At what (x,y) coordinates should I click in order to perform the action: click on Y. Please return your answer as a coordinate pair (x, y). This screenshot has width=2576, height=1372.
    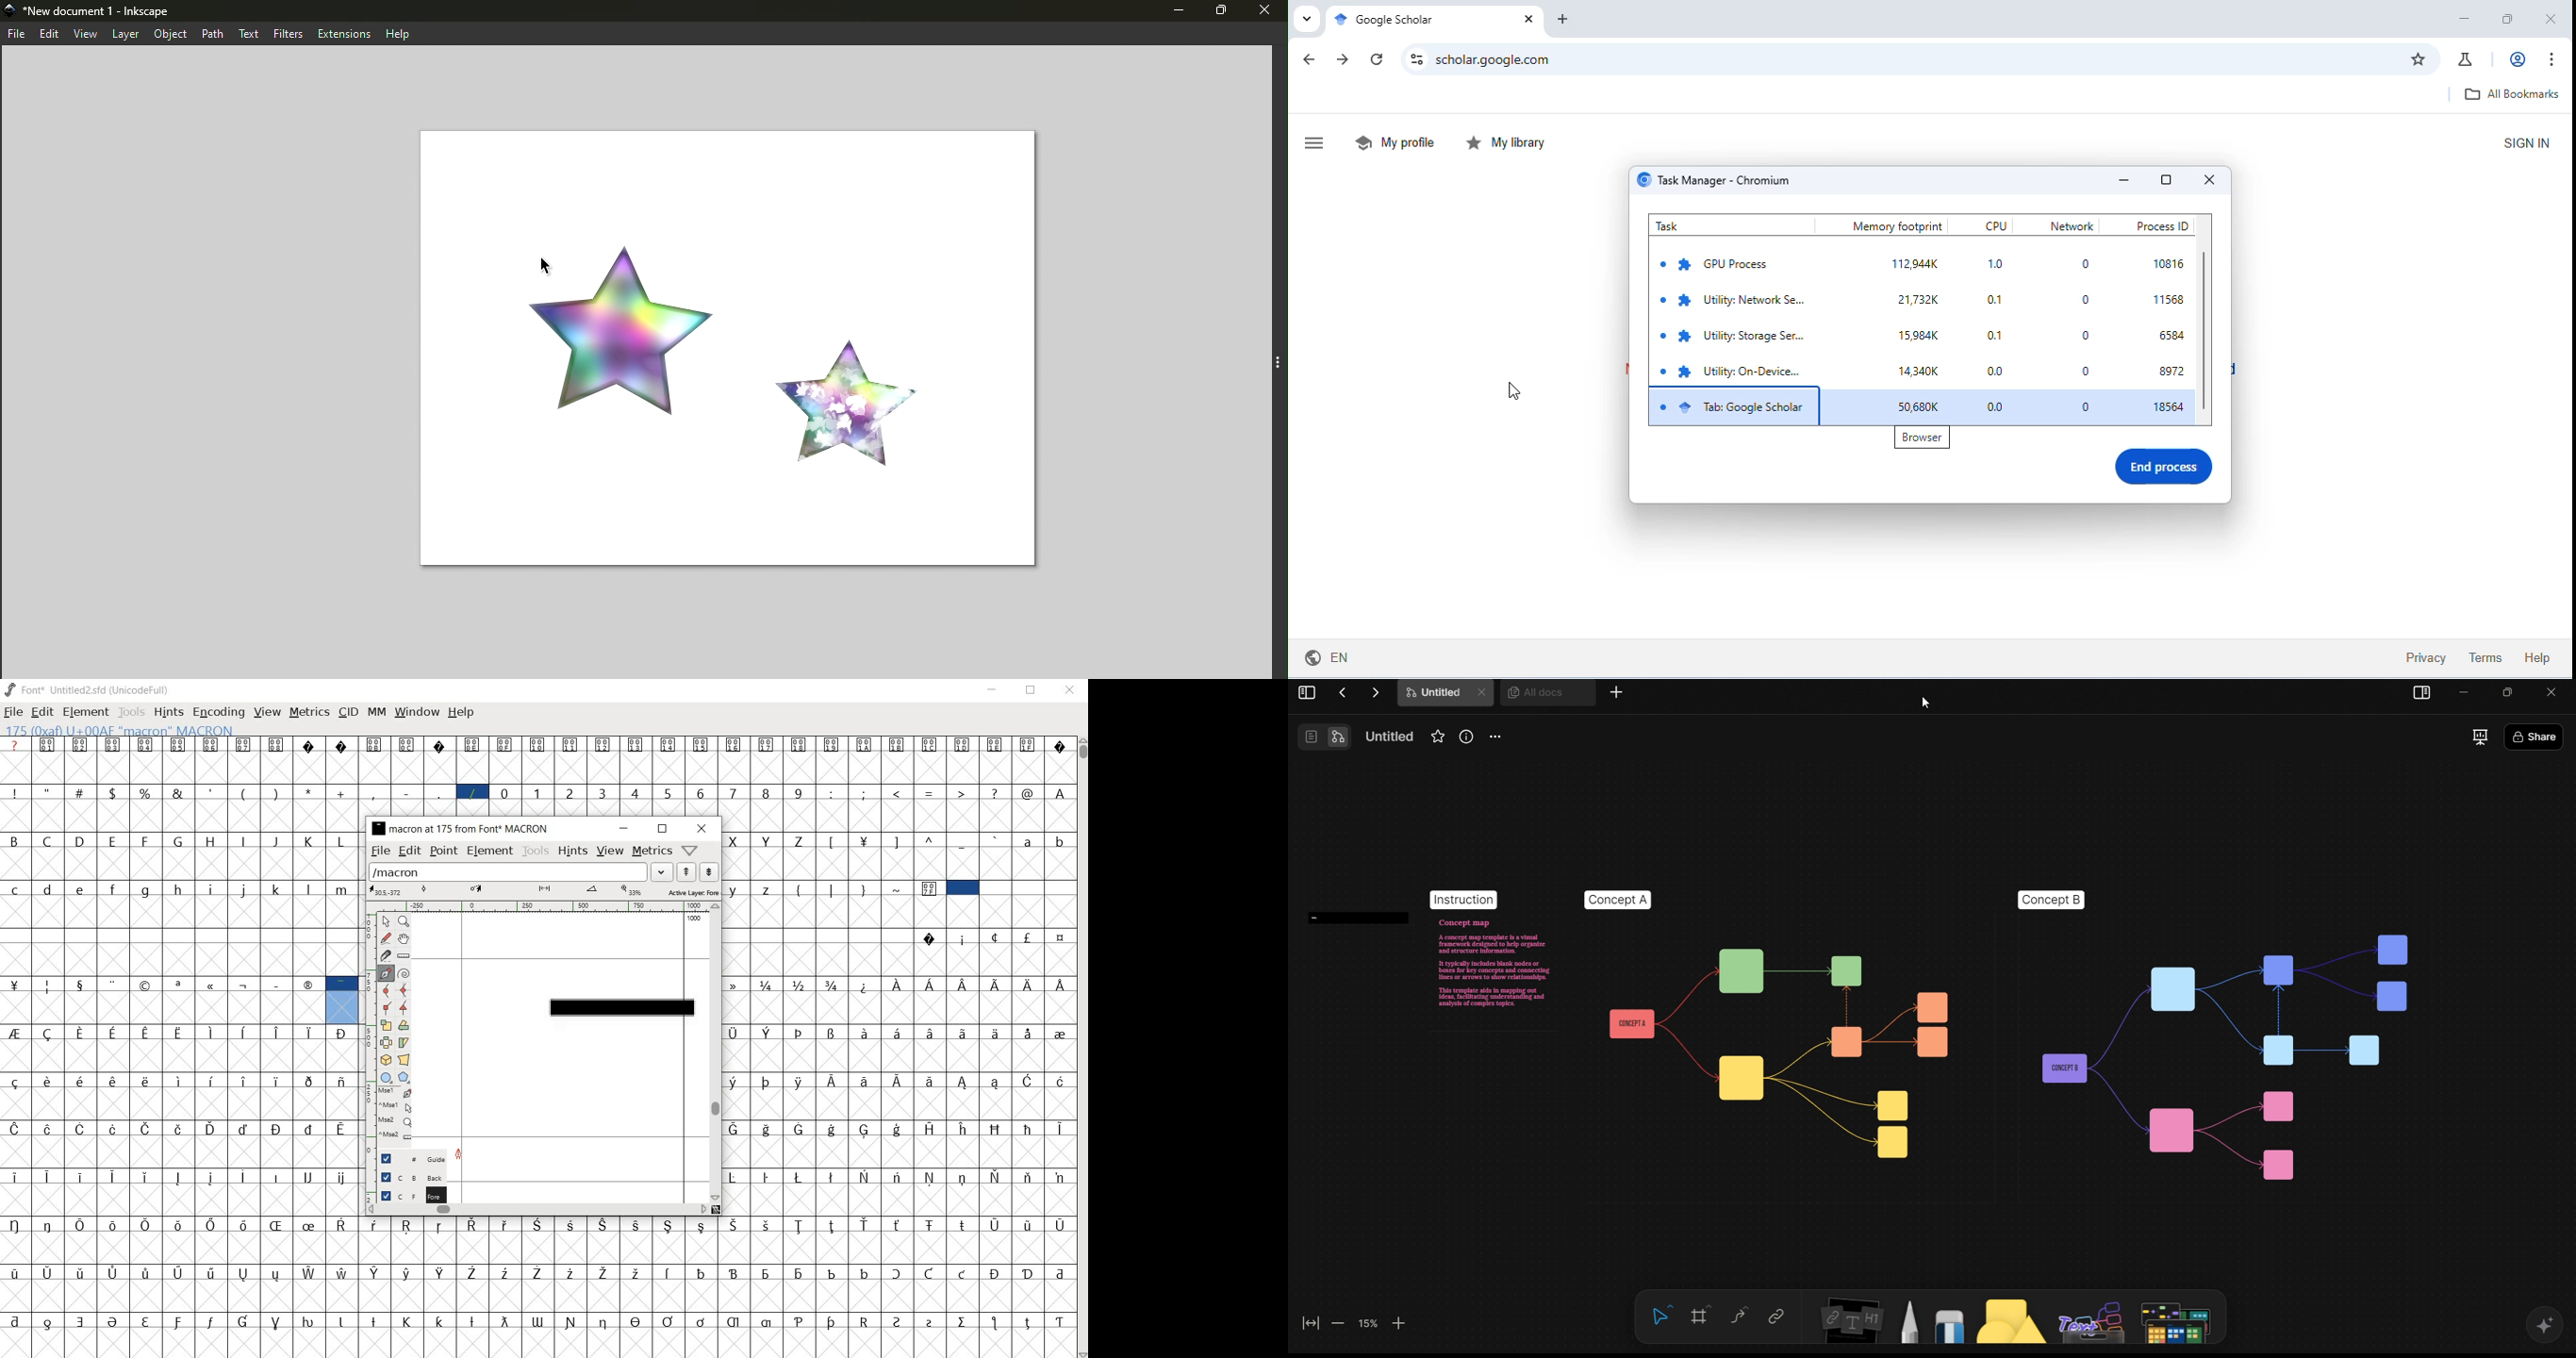
    Looking at the image, I should click on (767, 840).